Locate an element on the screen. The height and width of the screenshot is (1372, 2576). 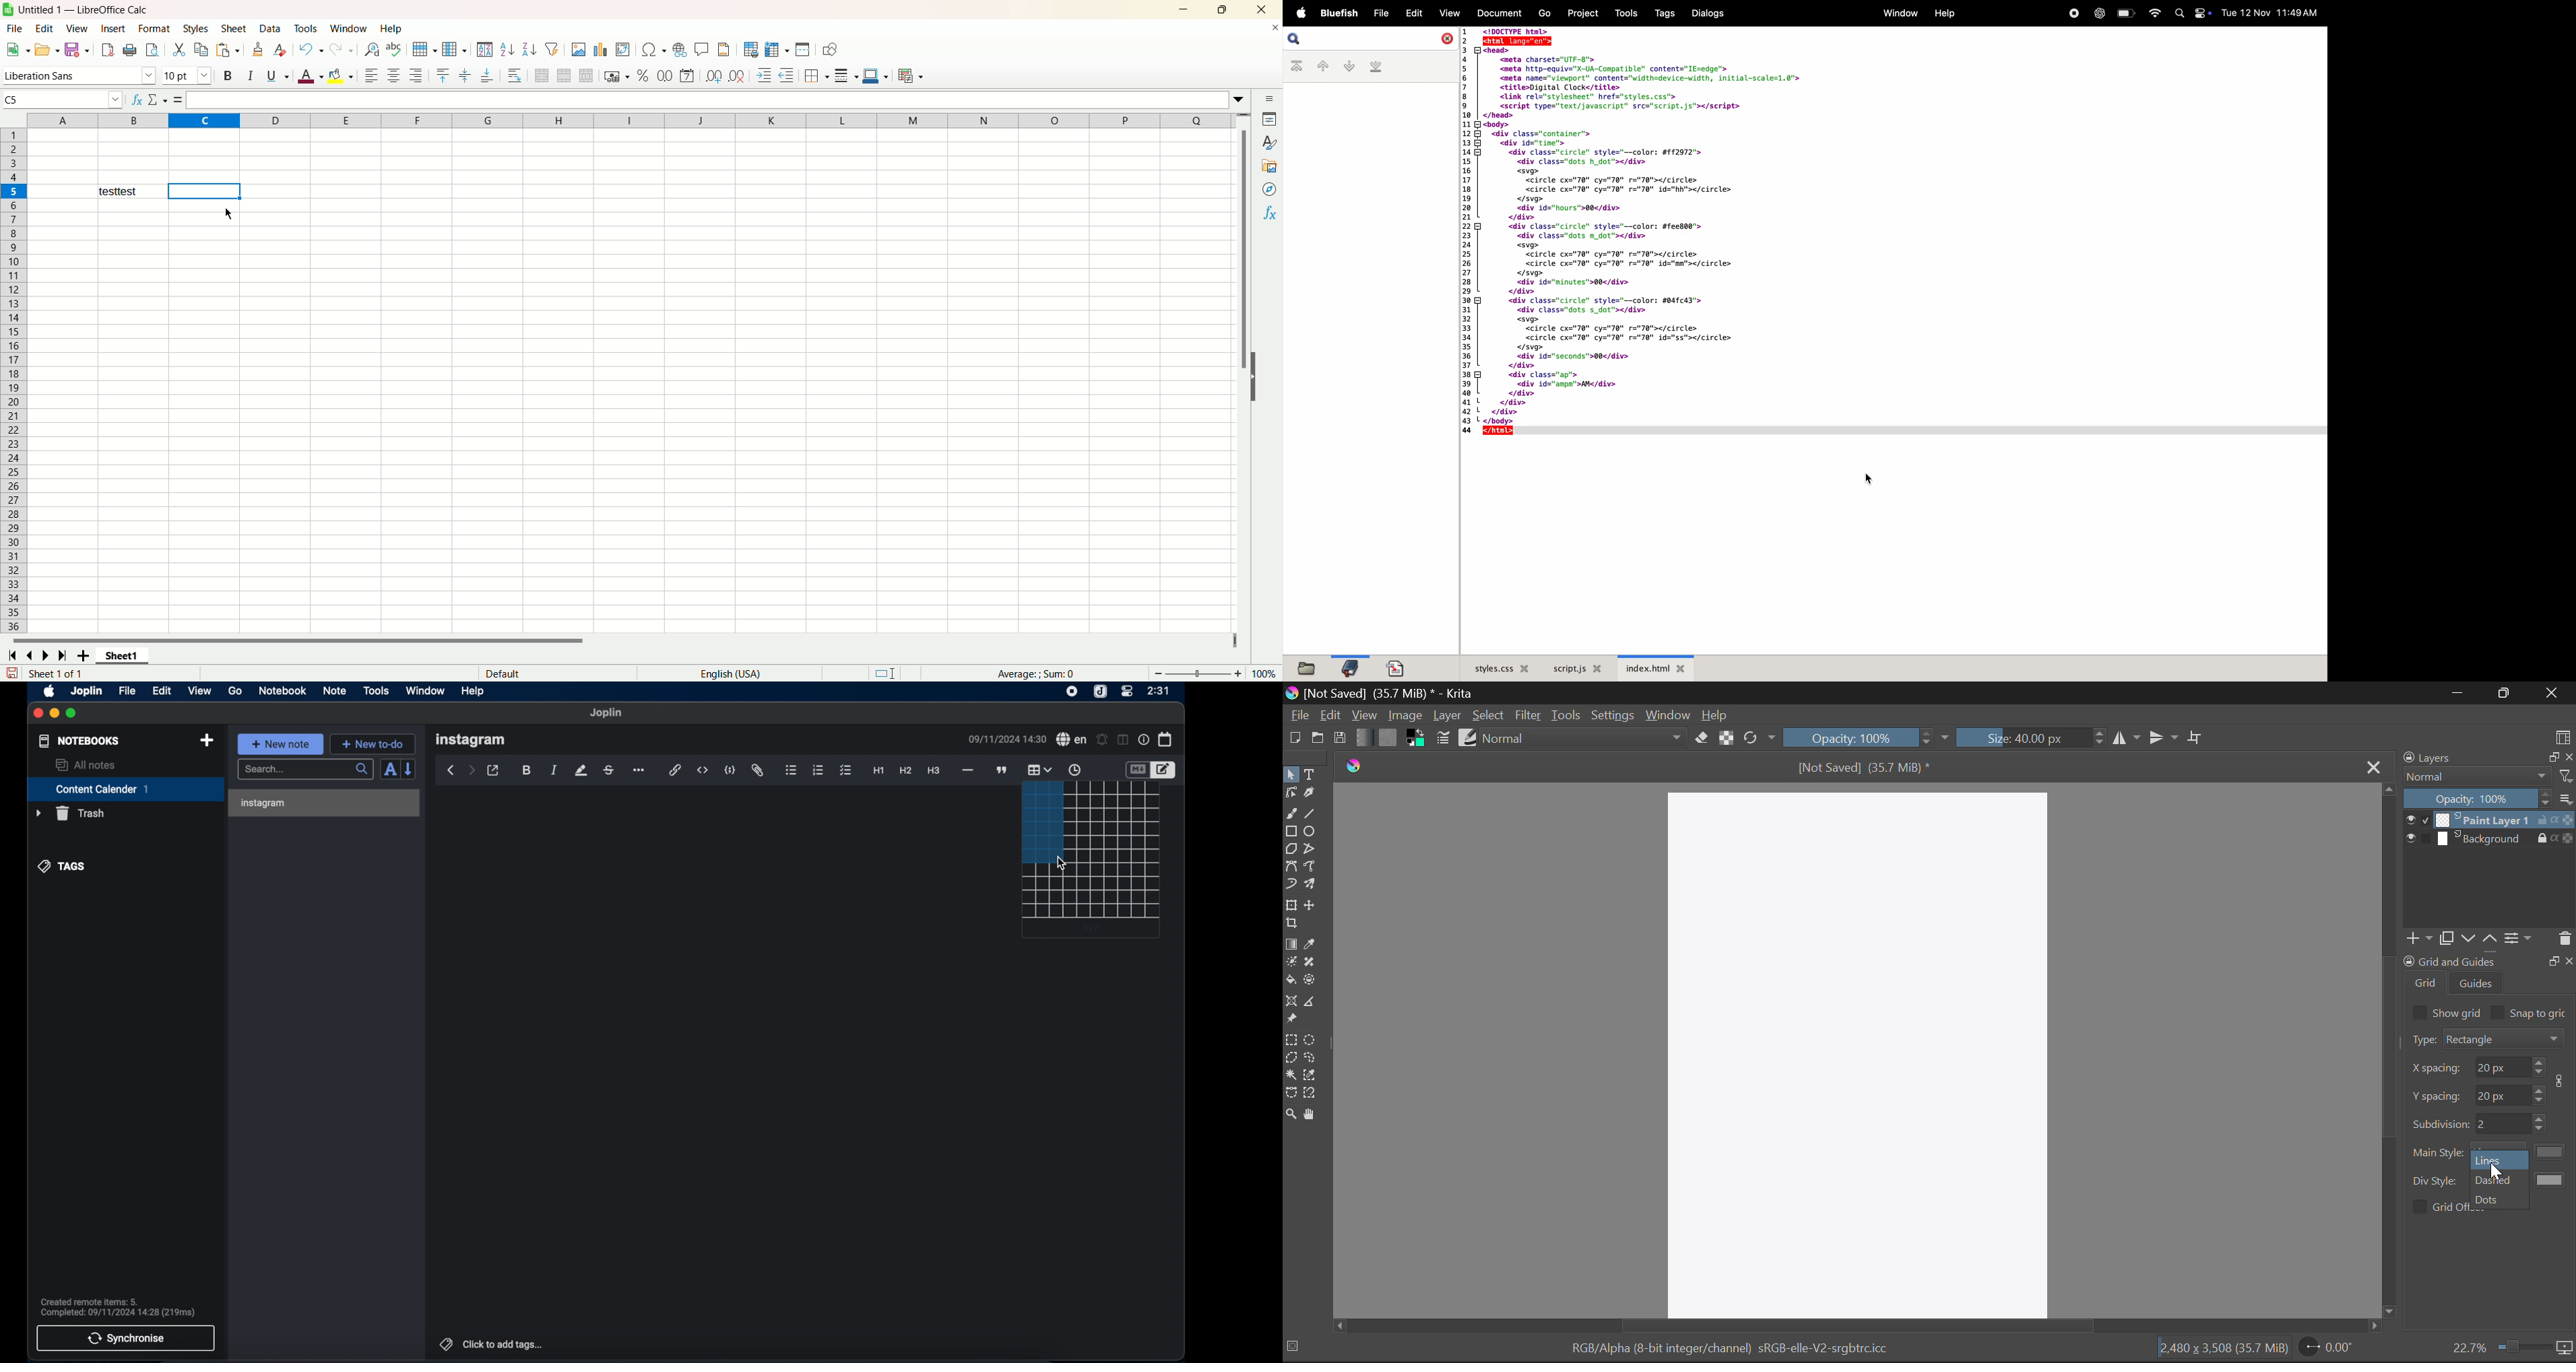
go is located at coordinates (236, 691).